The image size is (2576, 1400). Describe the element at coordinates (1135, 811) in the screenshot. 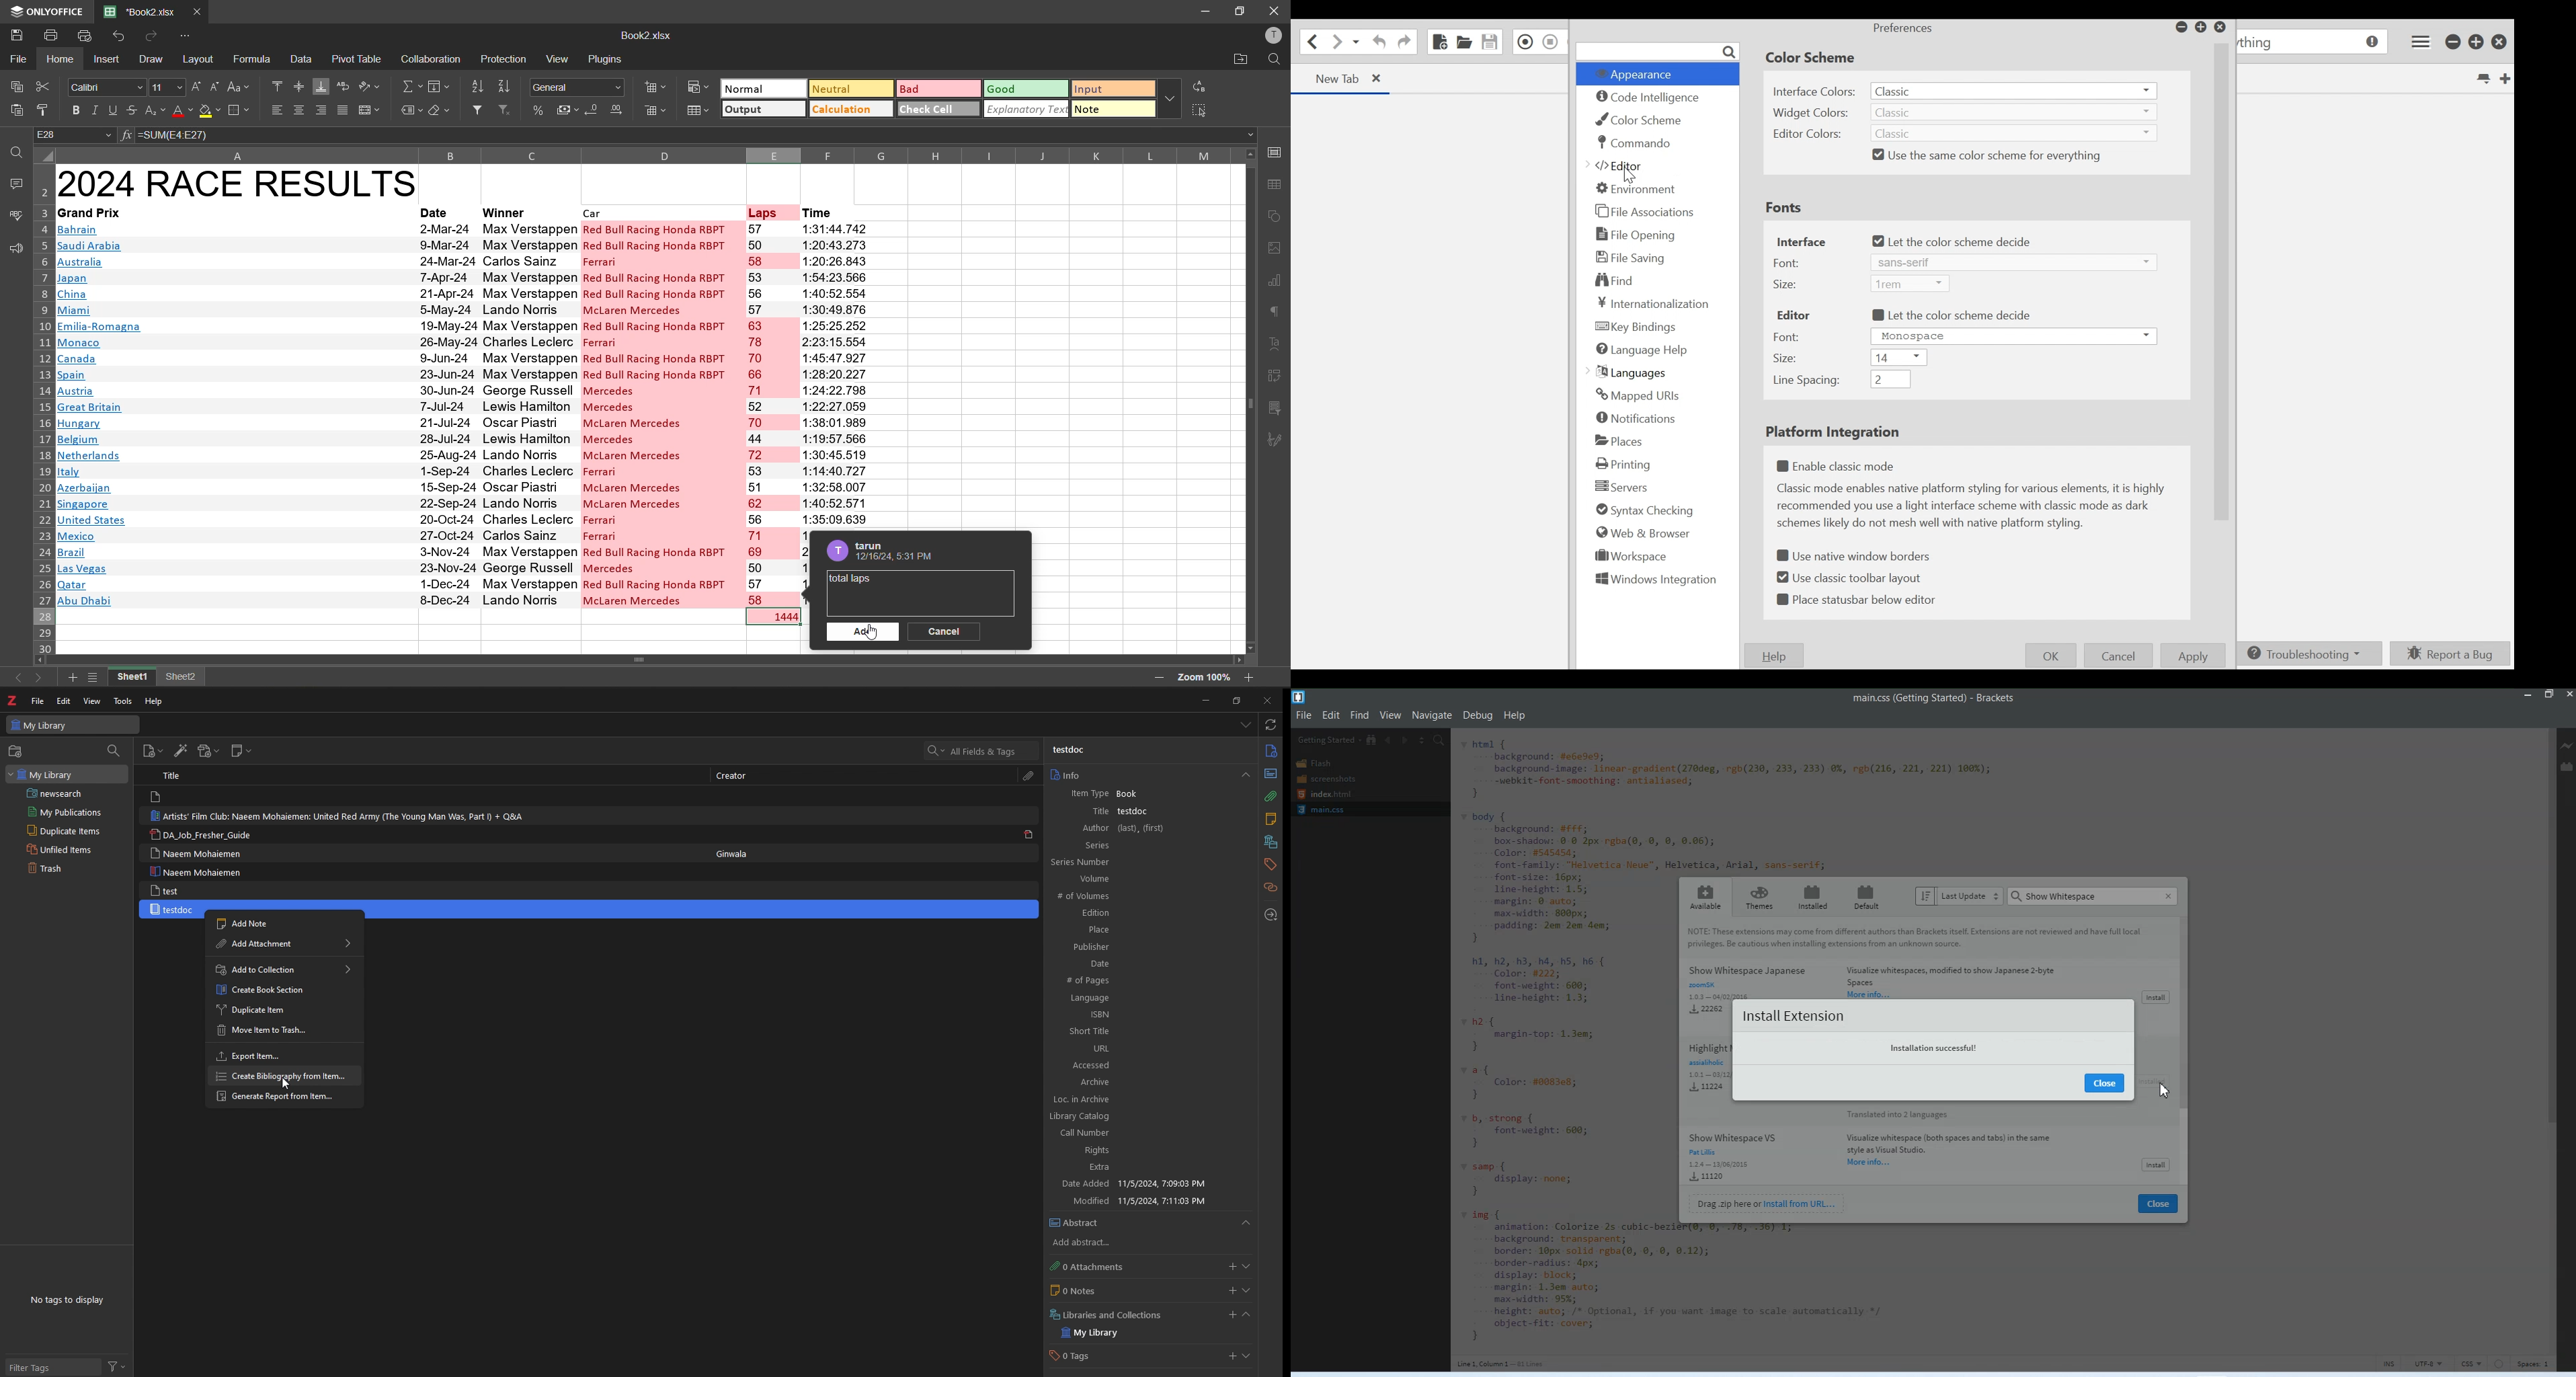

I see `testdoc` at that location.